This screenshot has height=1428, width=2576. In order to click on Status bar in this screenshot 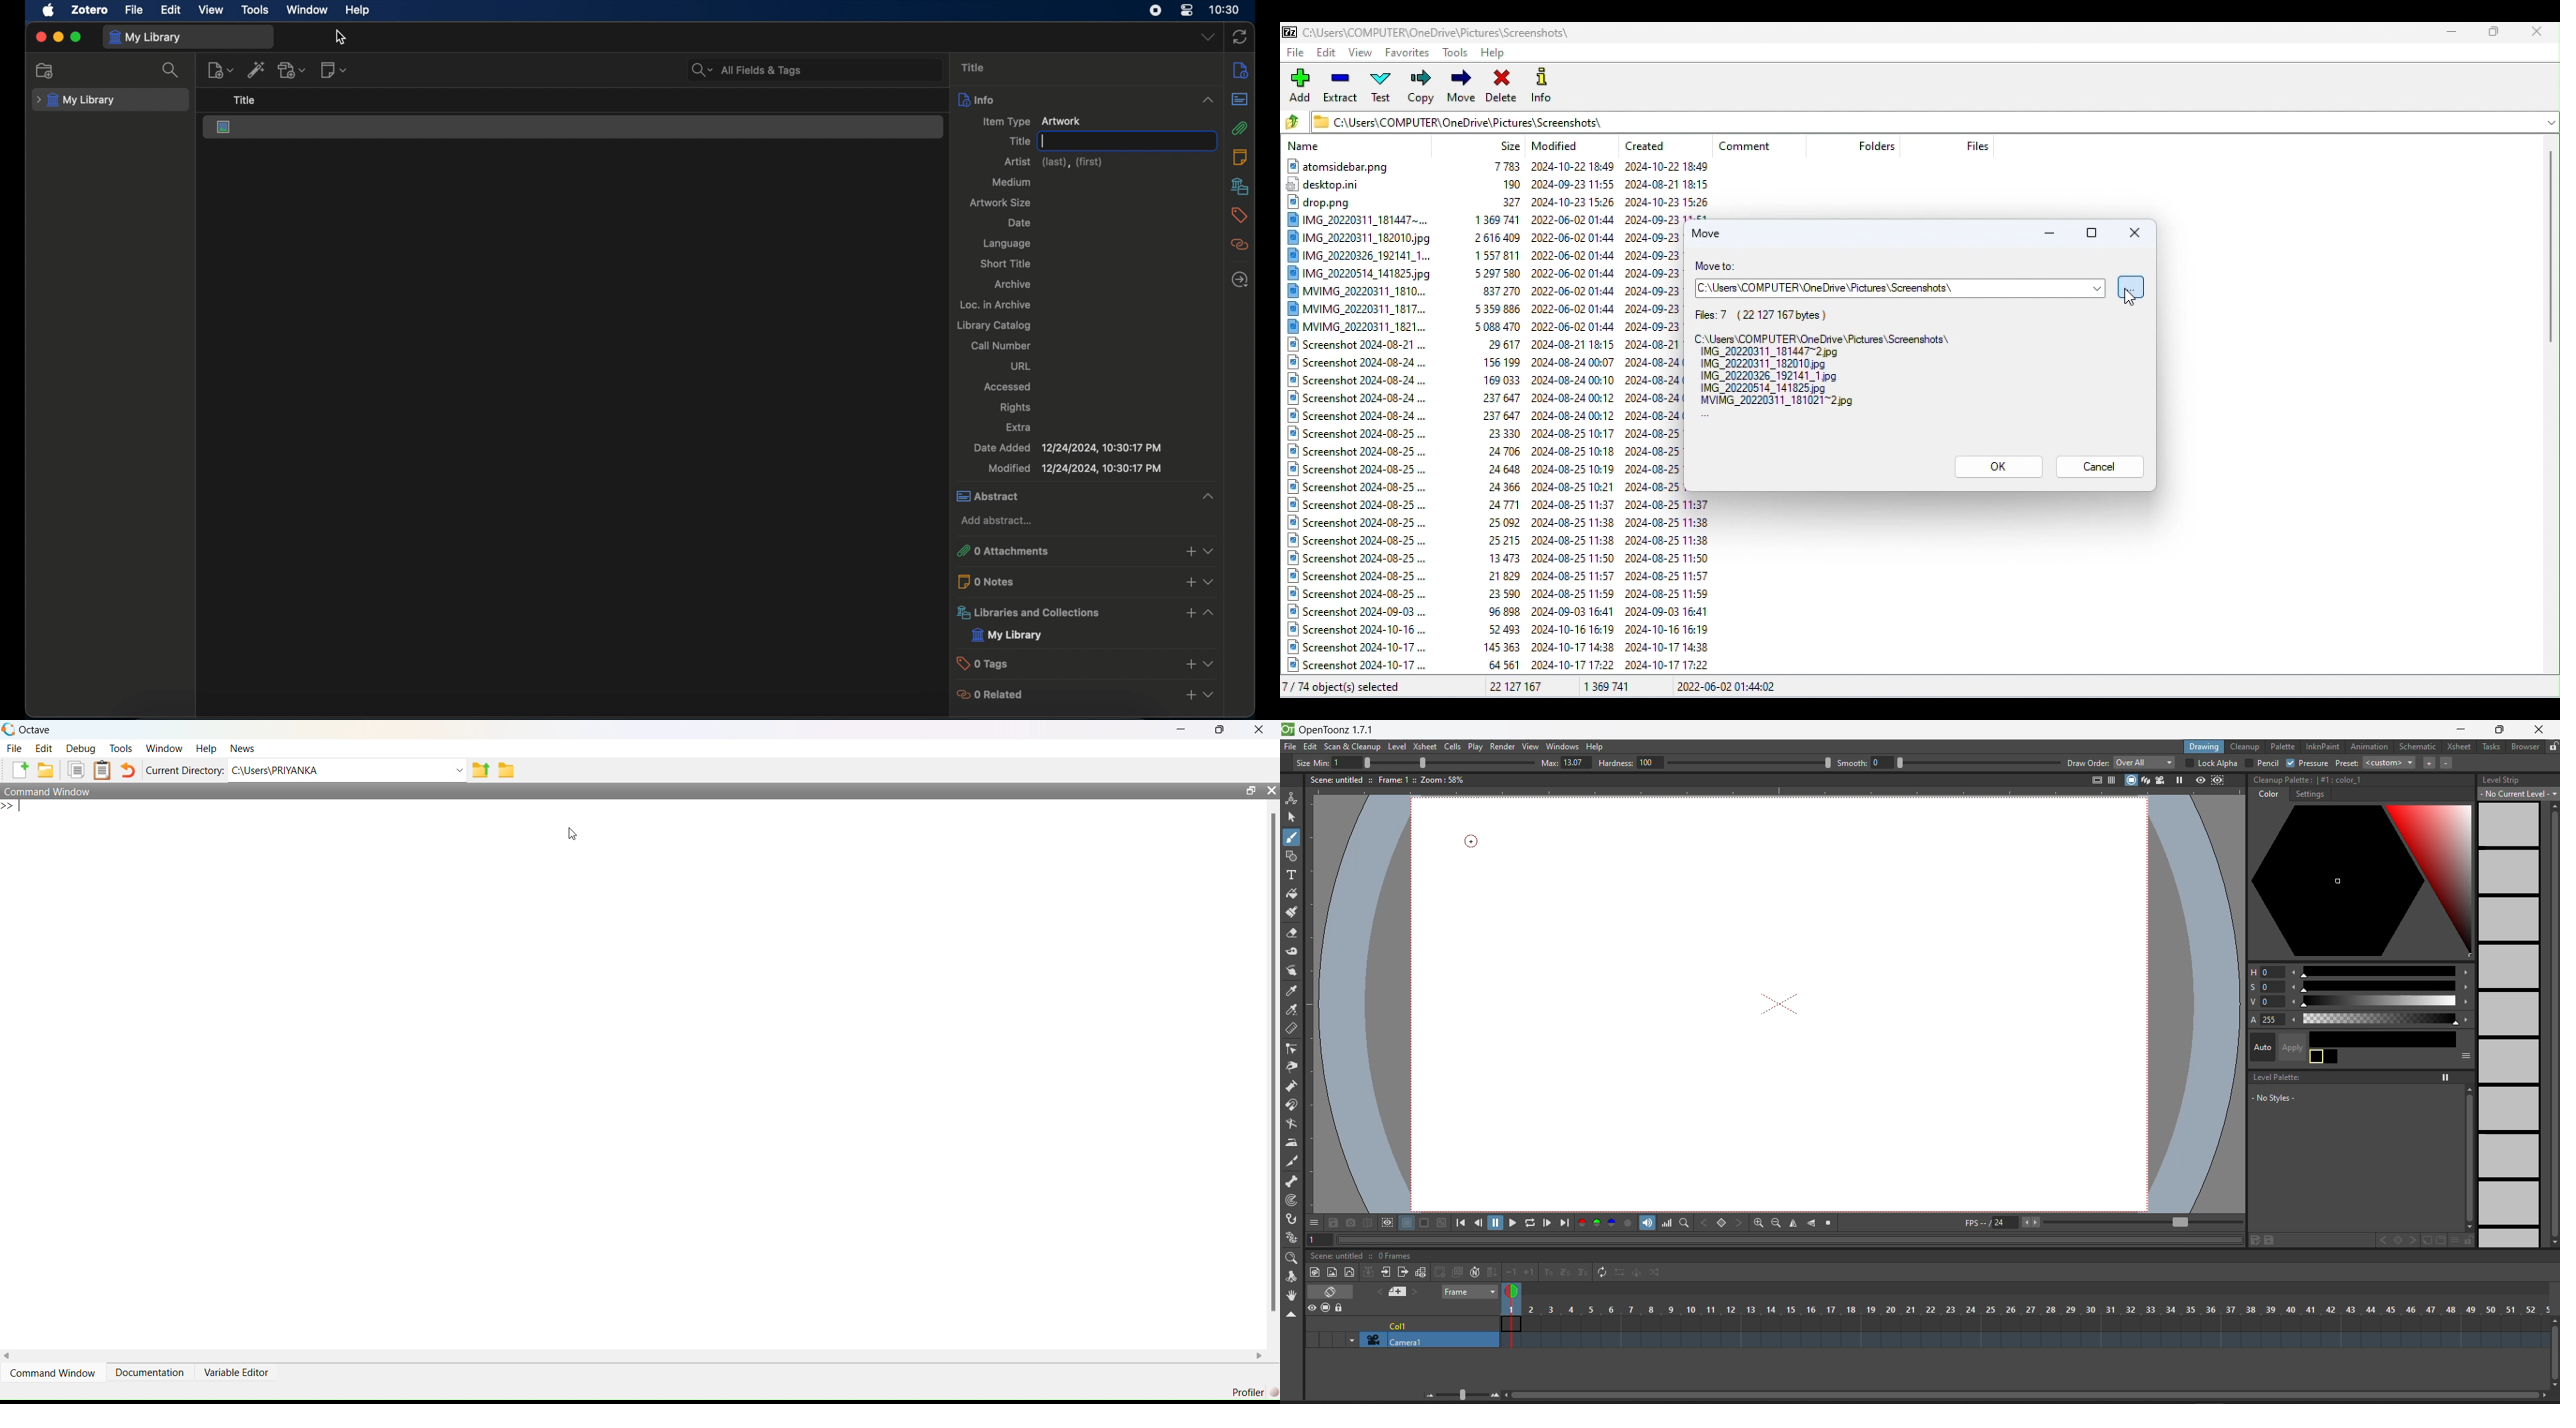, I will do `click(1918, 689)`.